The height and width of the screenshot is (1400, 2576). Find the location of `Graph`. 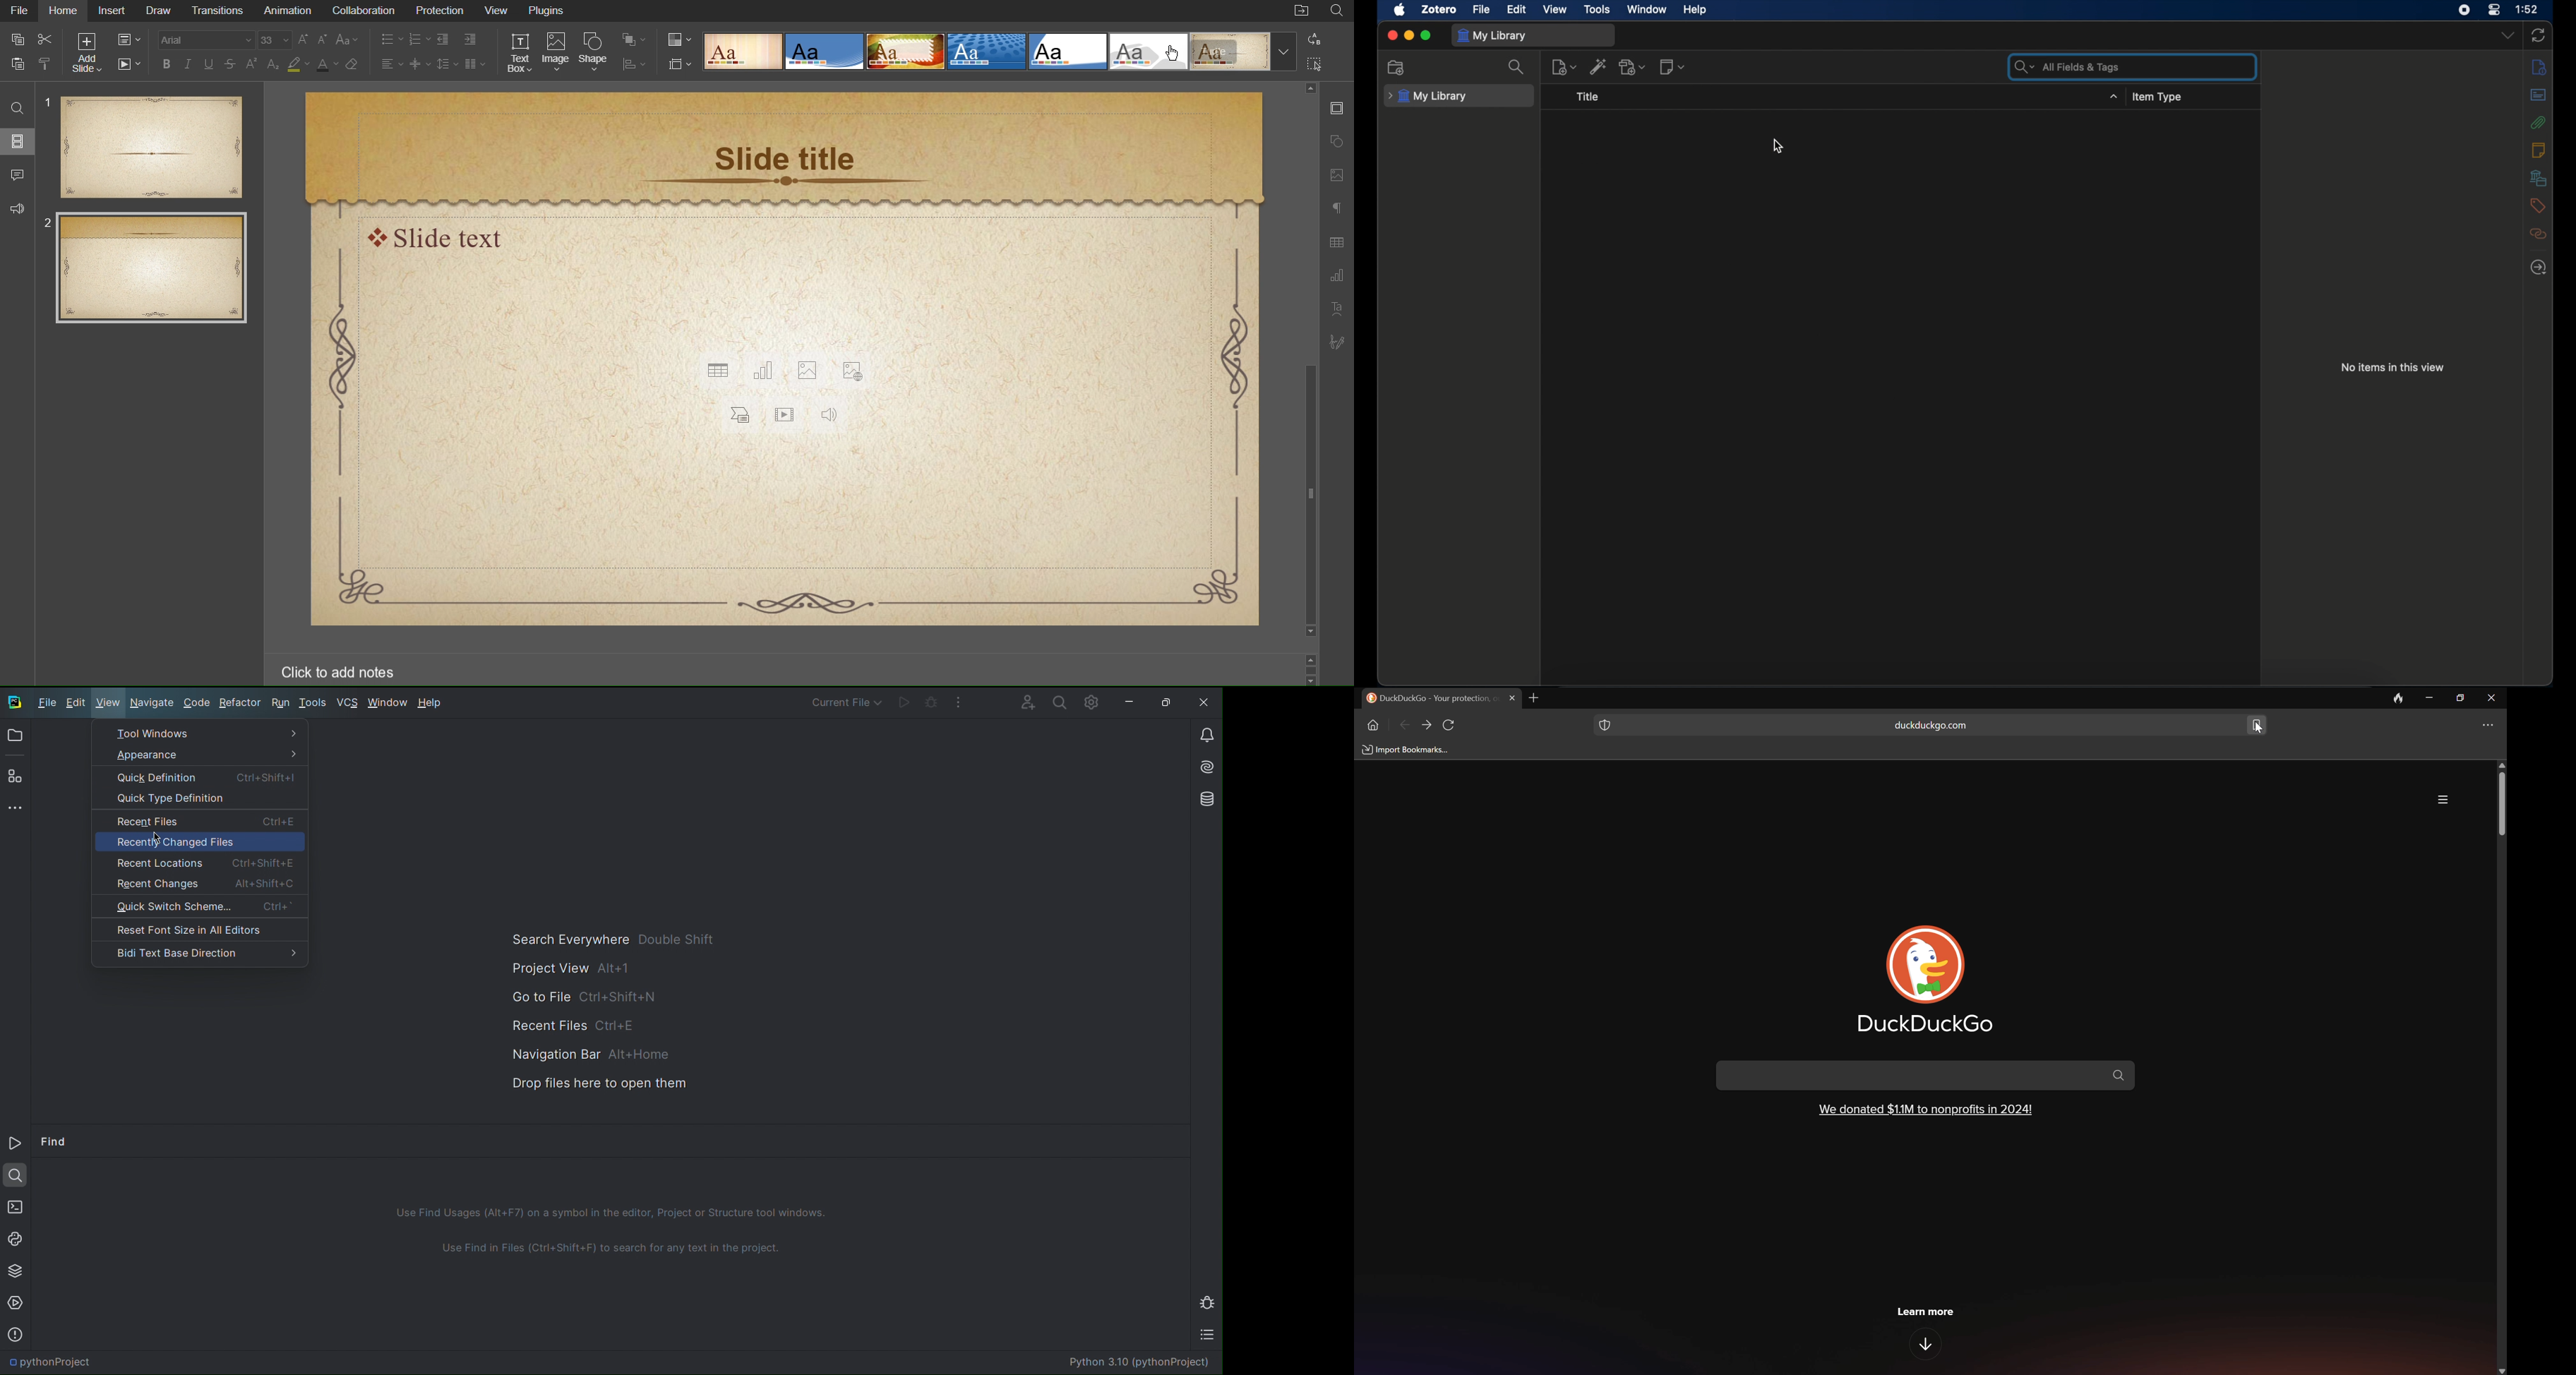

Graph is located at coordinates (1336, 276).